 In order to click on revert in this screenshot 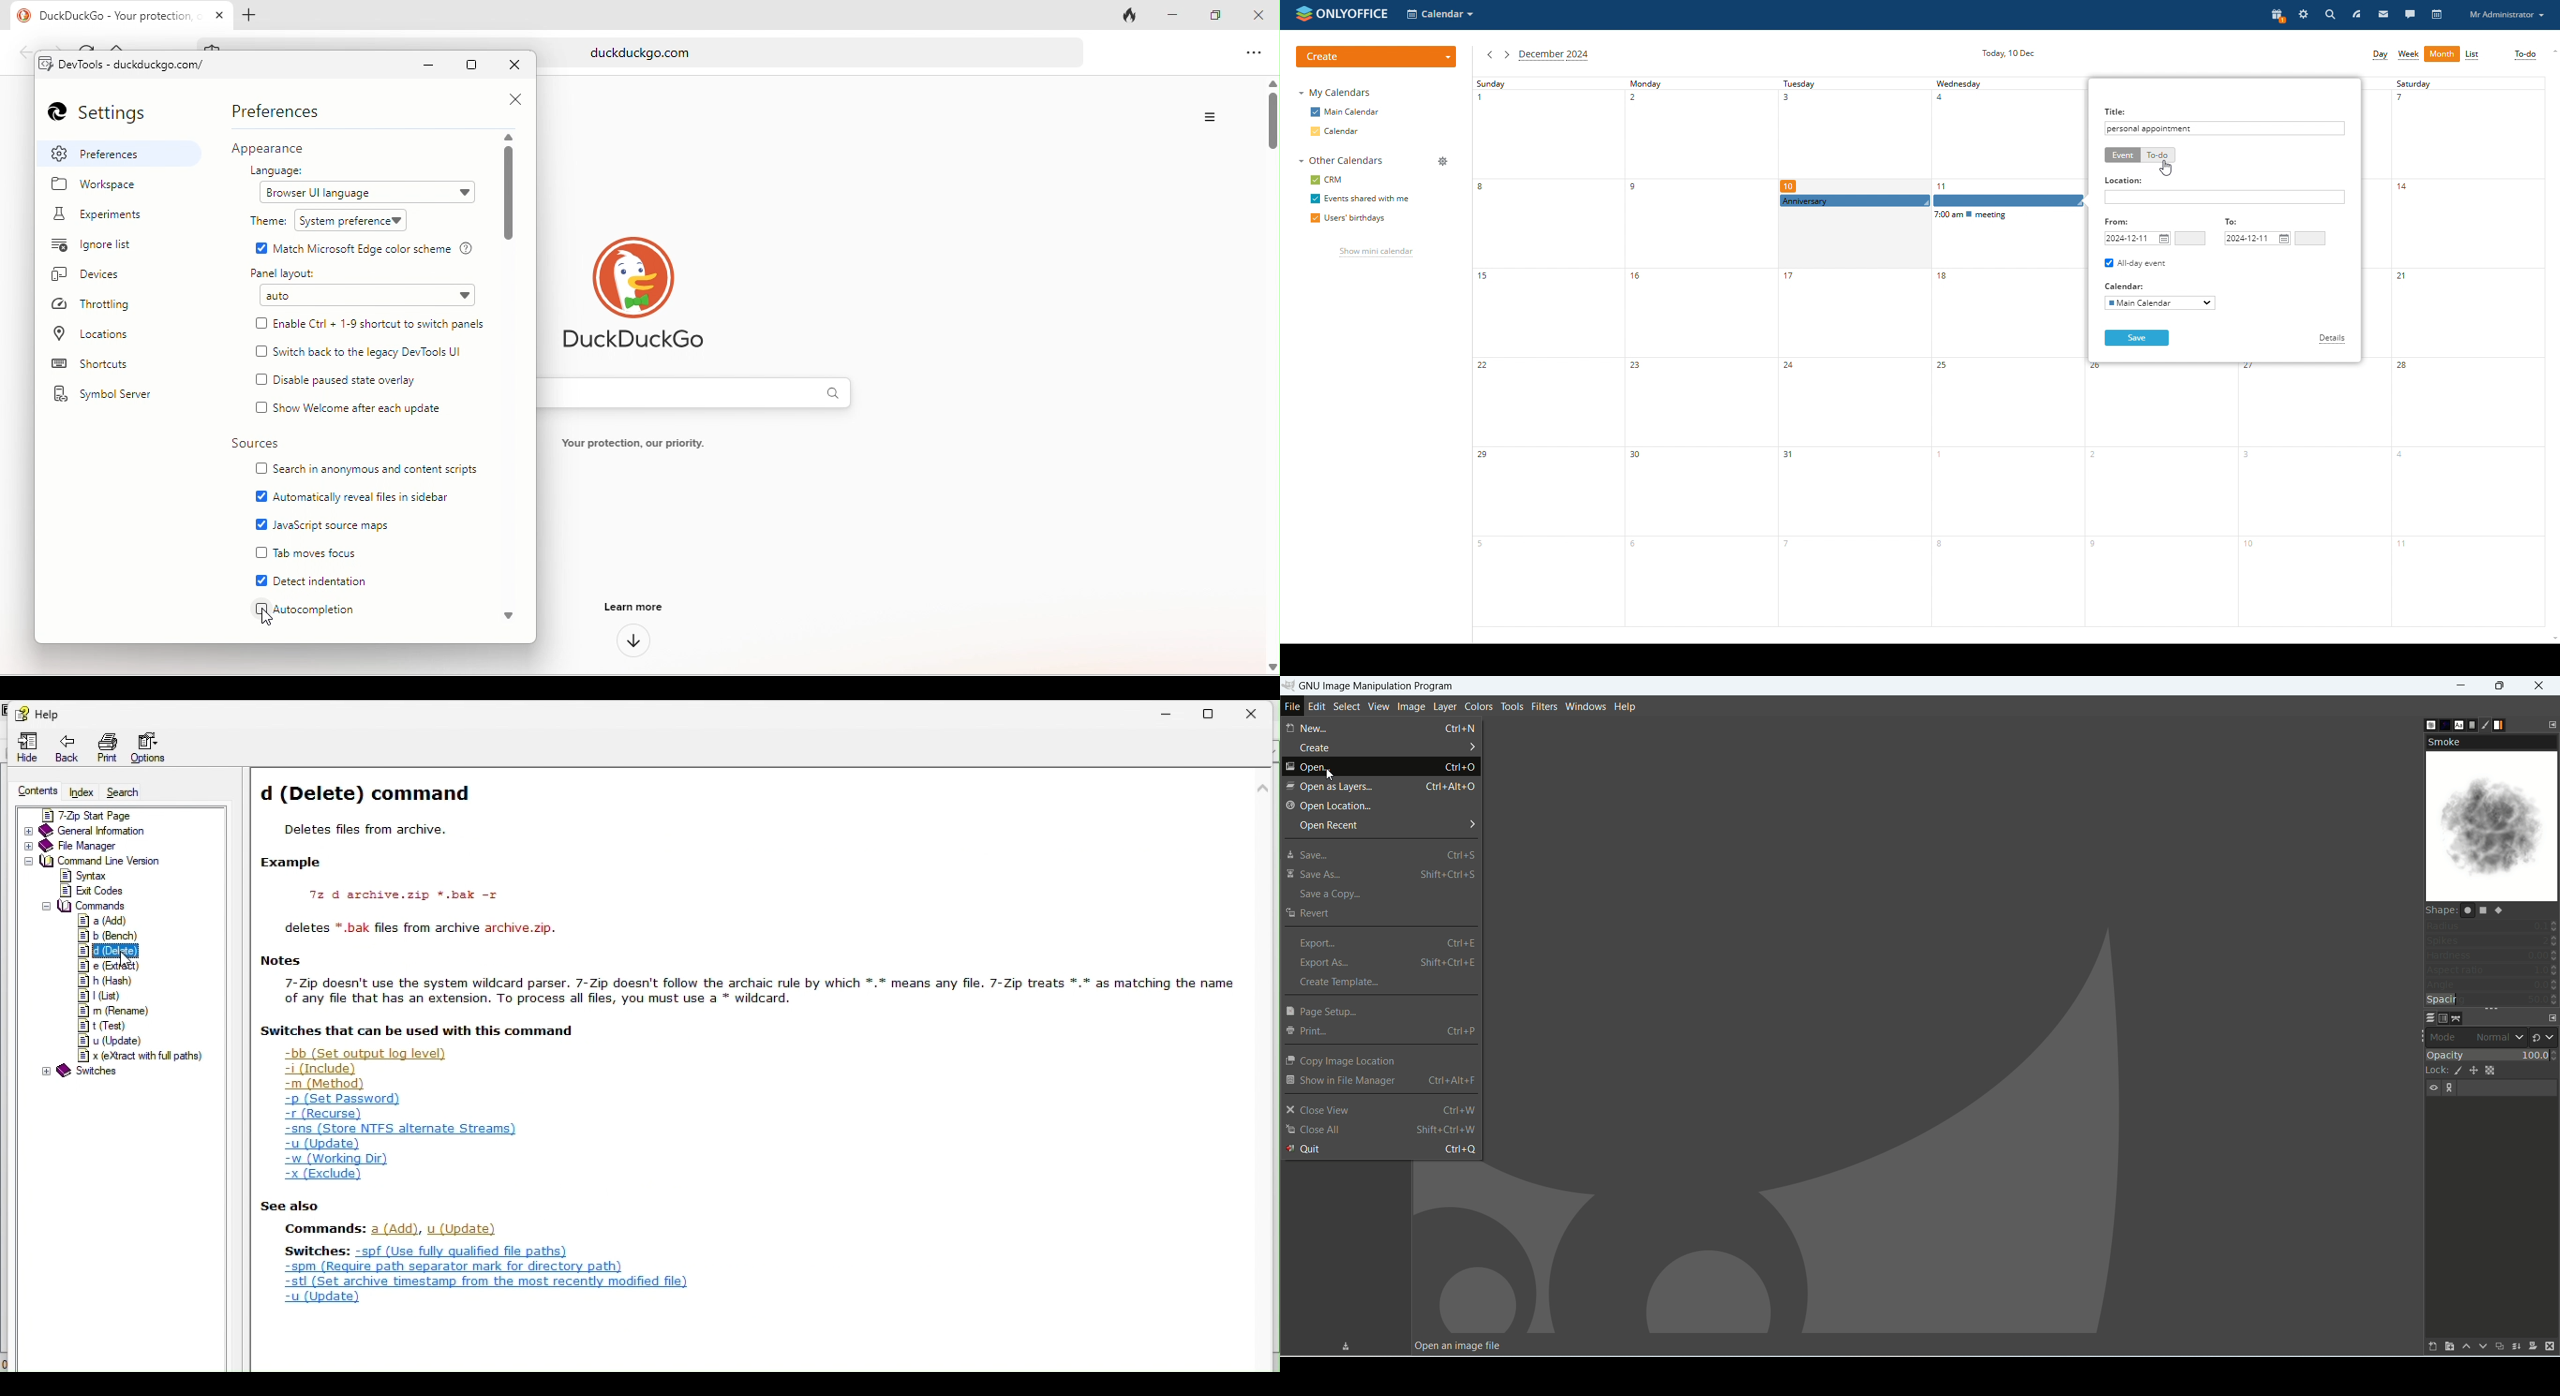, I will do `click(1310, 912)`.